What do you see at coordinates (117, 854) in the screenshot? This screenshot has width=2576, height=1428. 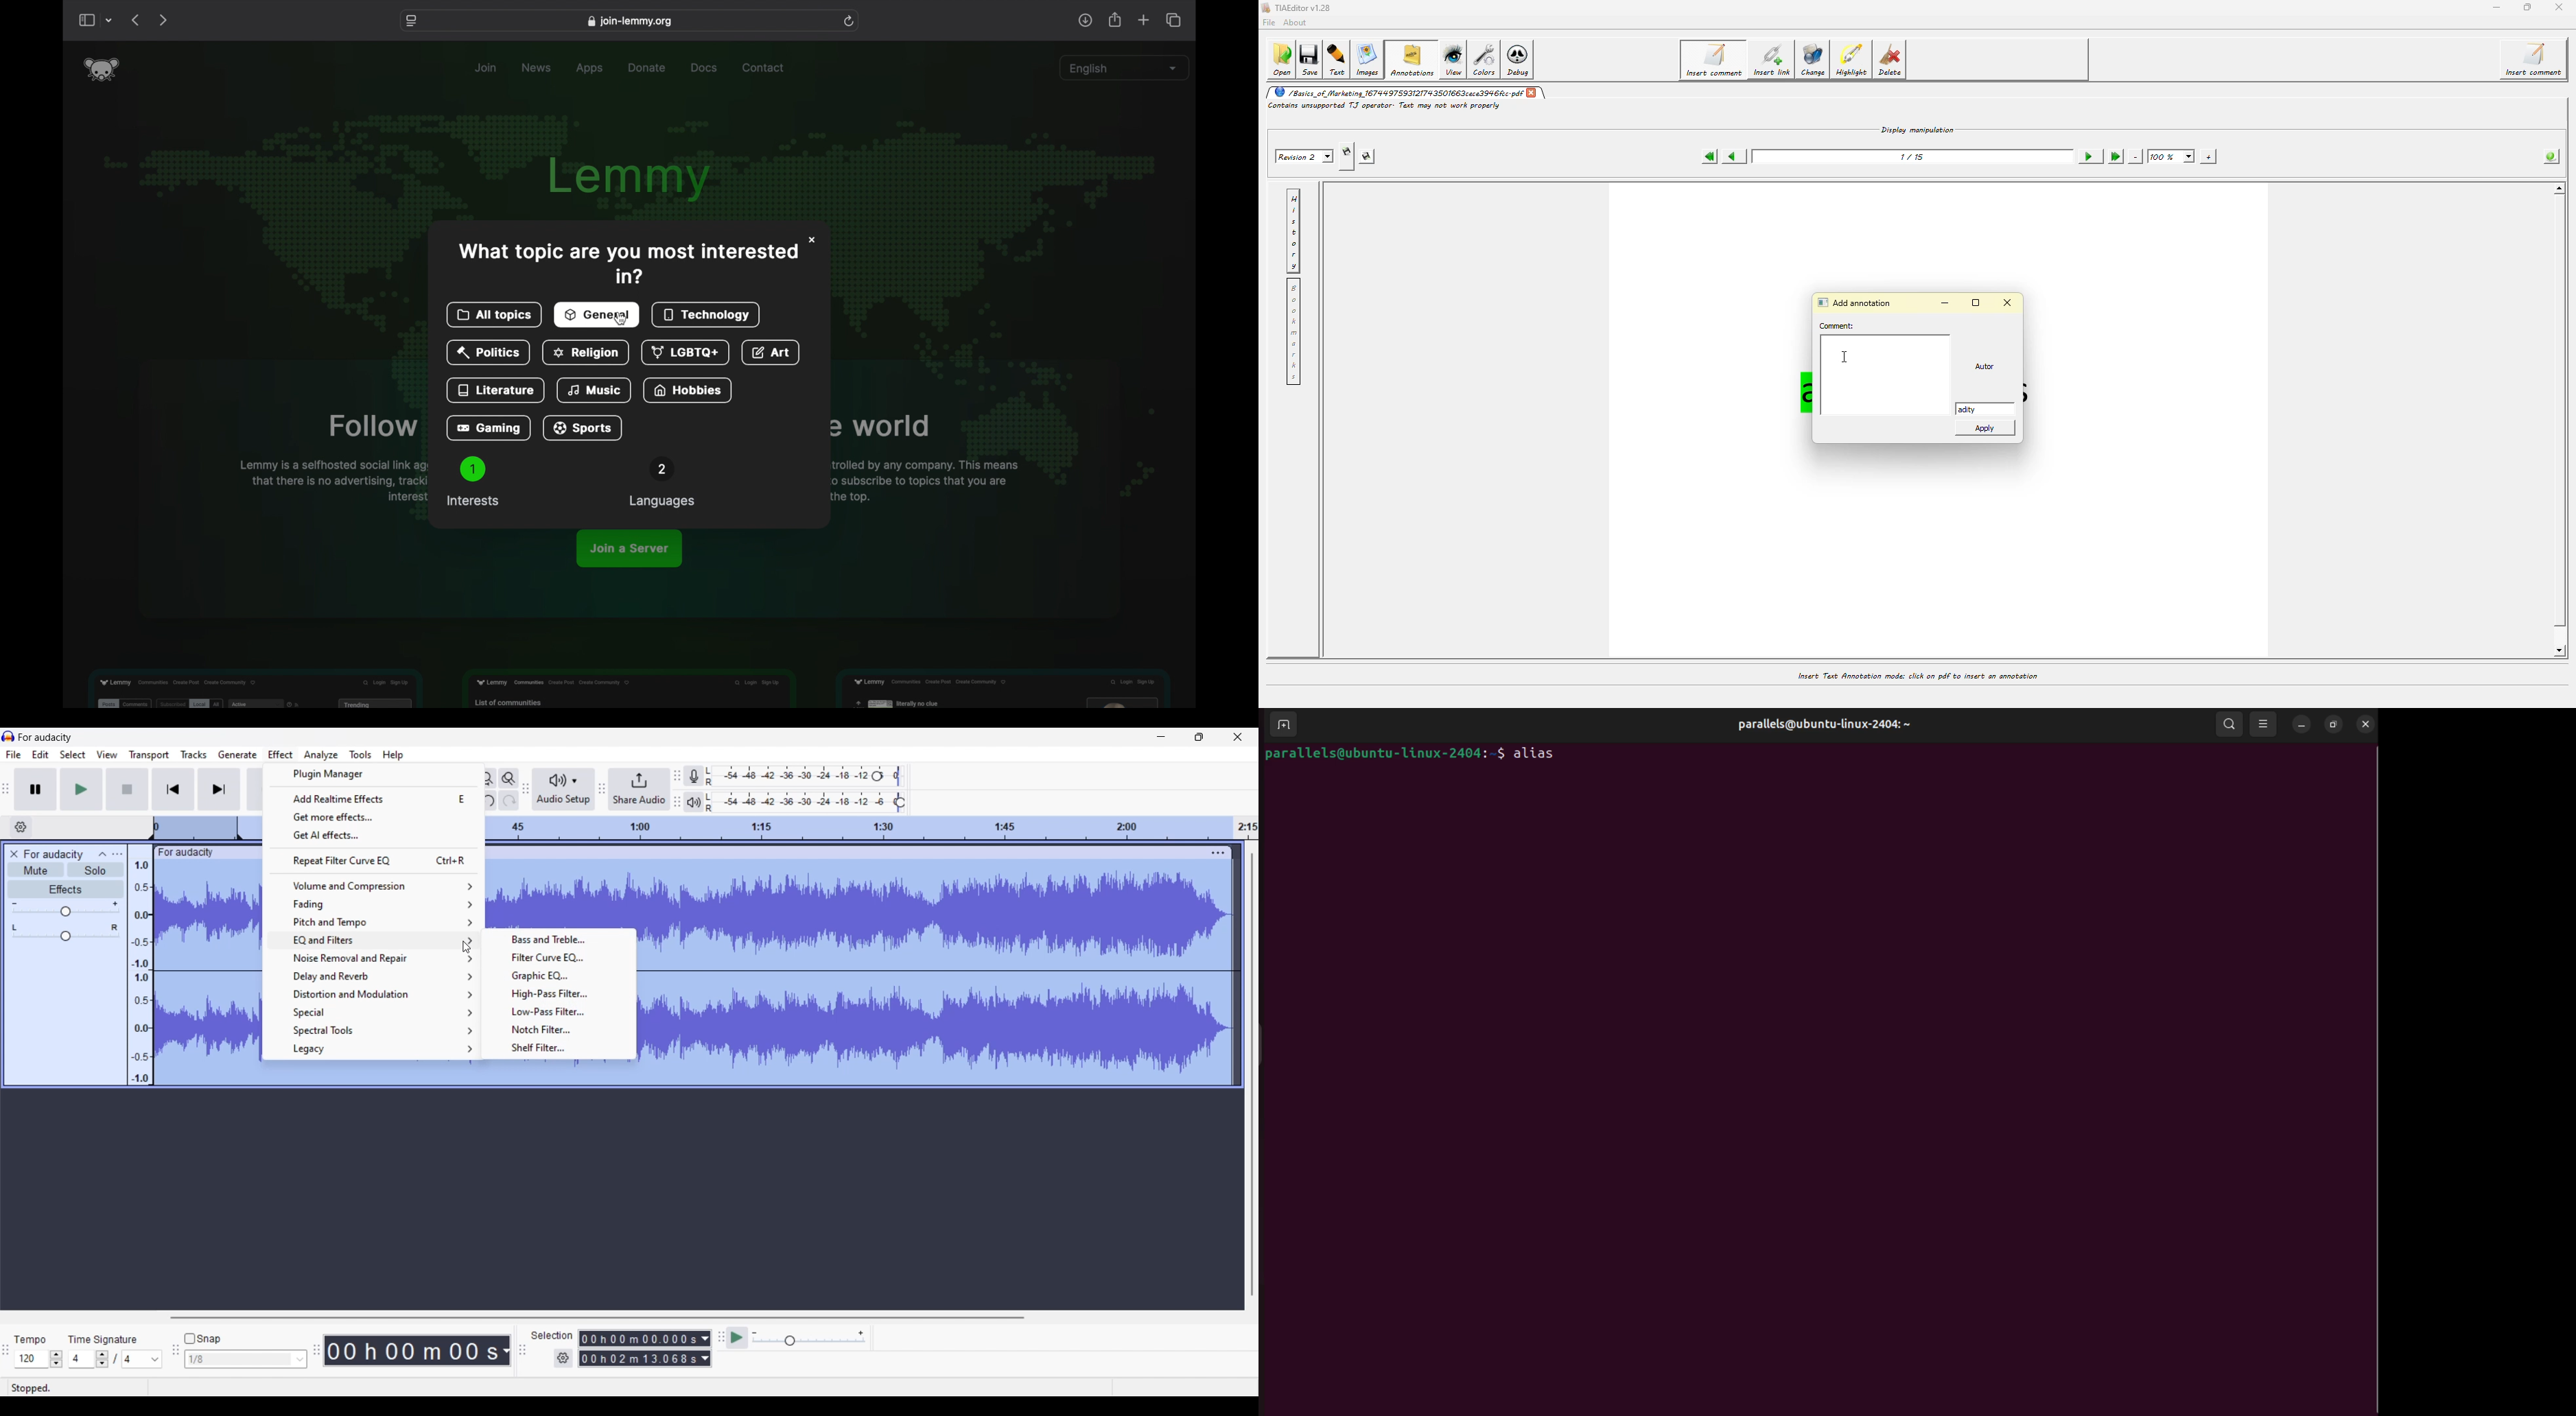 I see `Open menu` at bounding box center [117, 854].